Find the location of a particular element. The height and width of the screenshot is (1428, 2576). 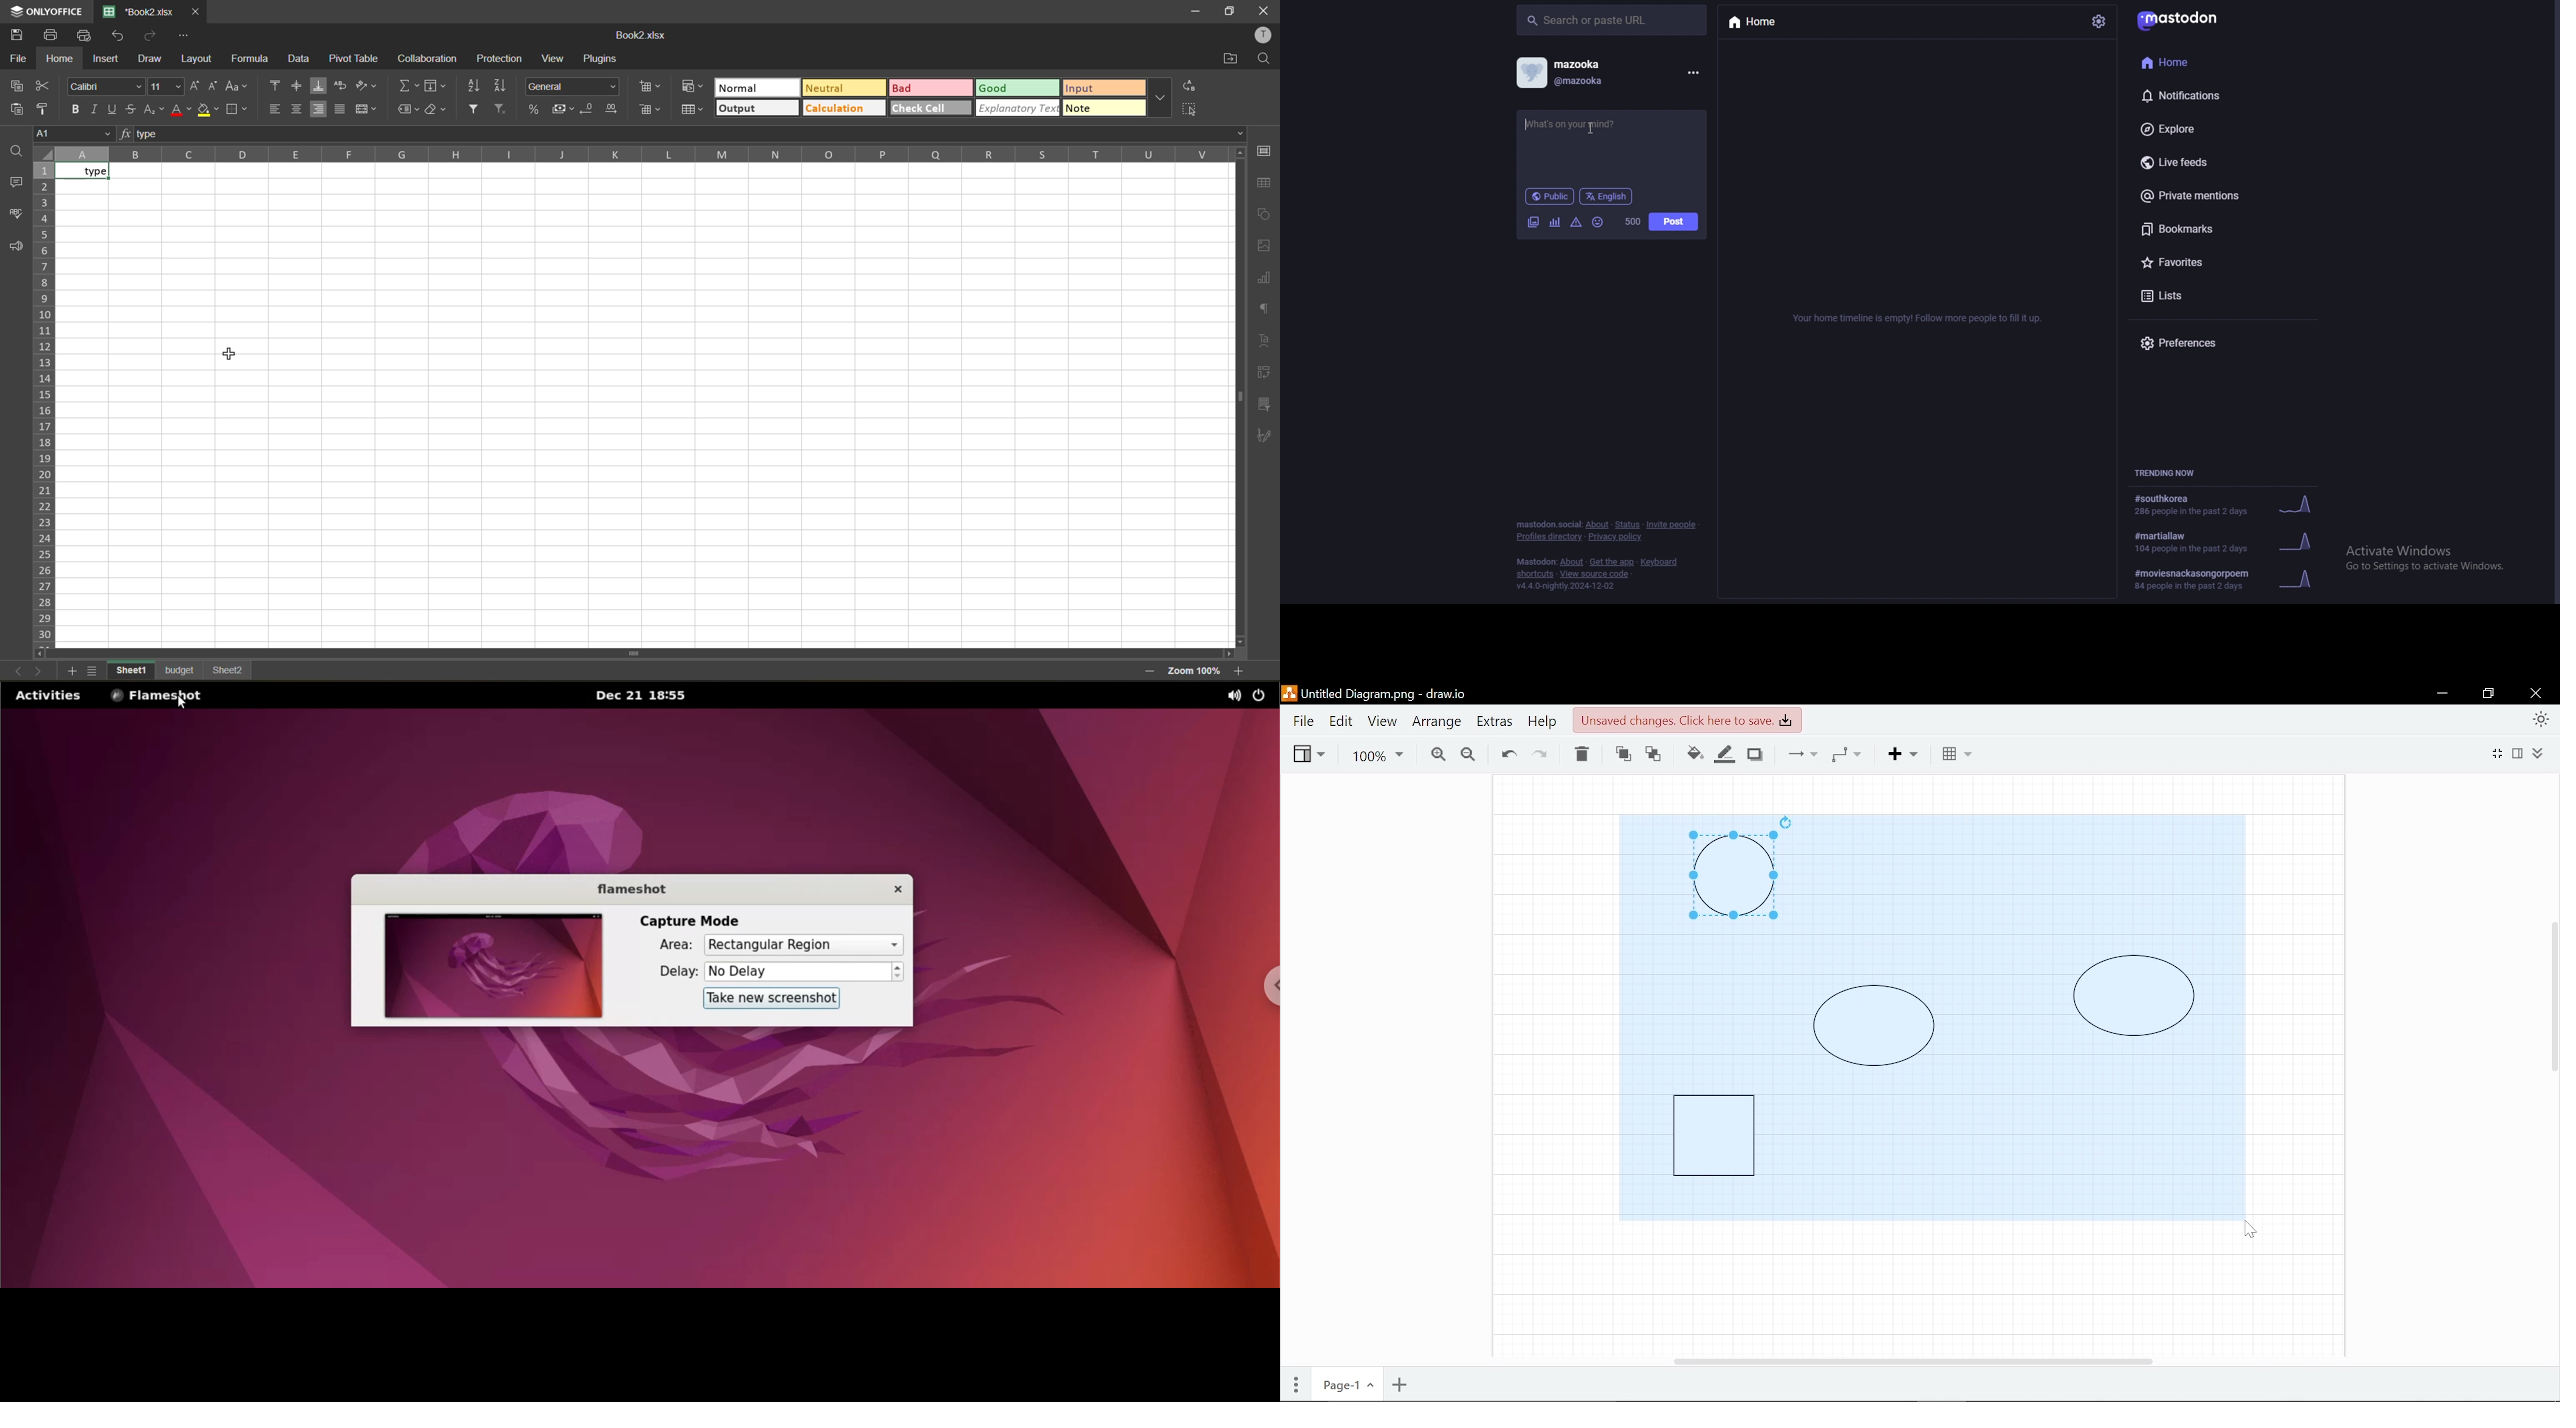

images is located at coordinates (1533, 223).